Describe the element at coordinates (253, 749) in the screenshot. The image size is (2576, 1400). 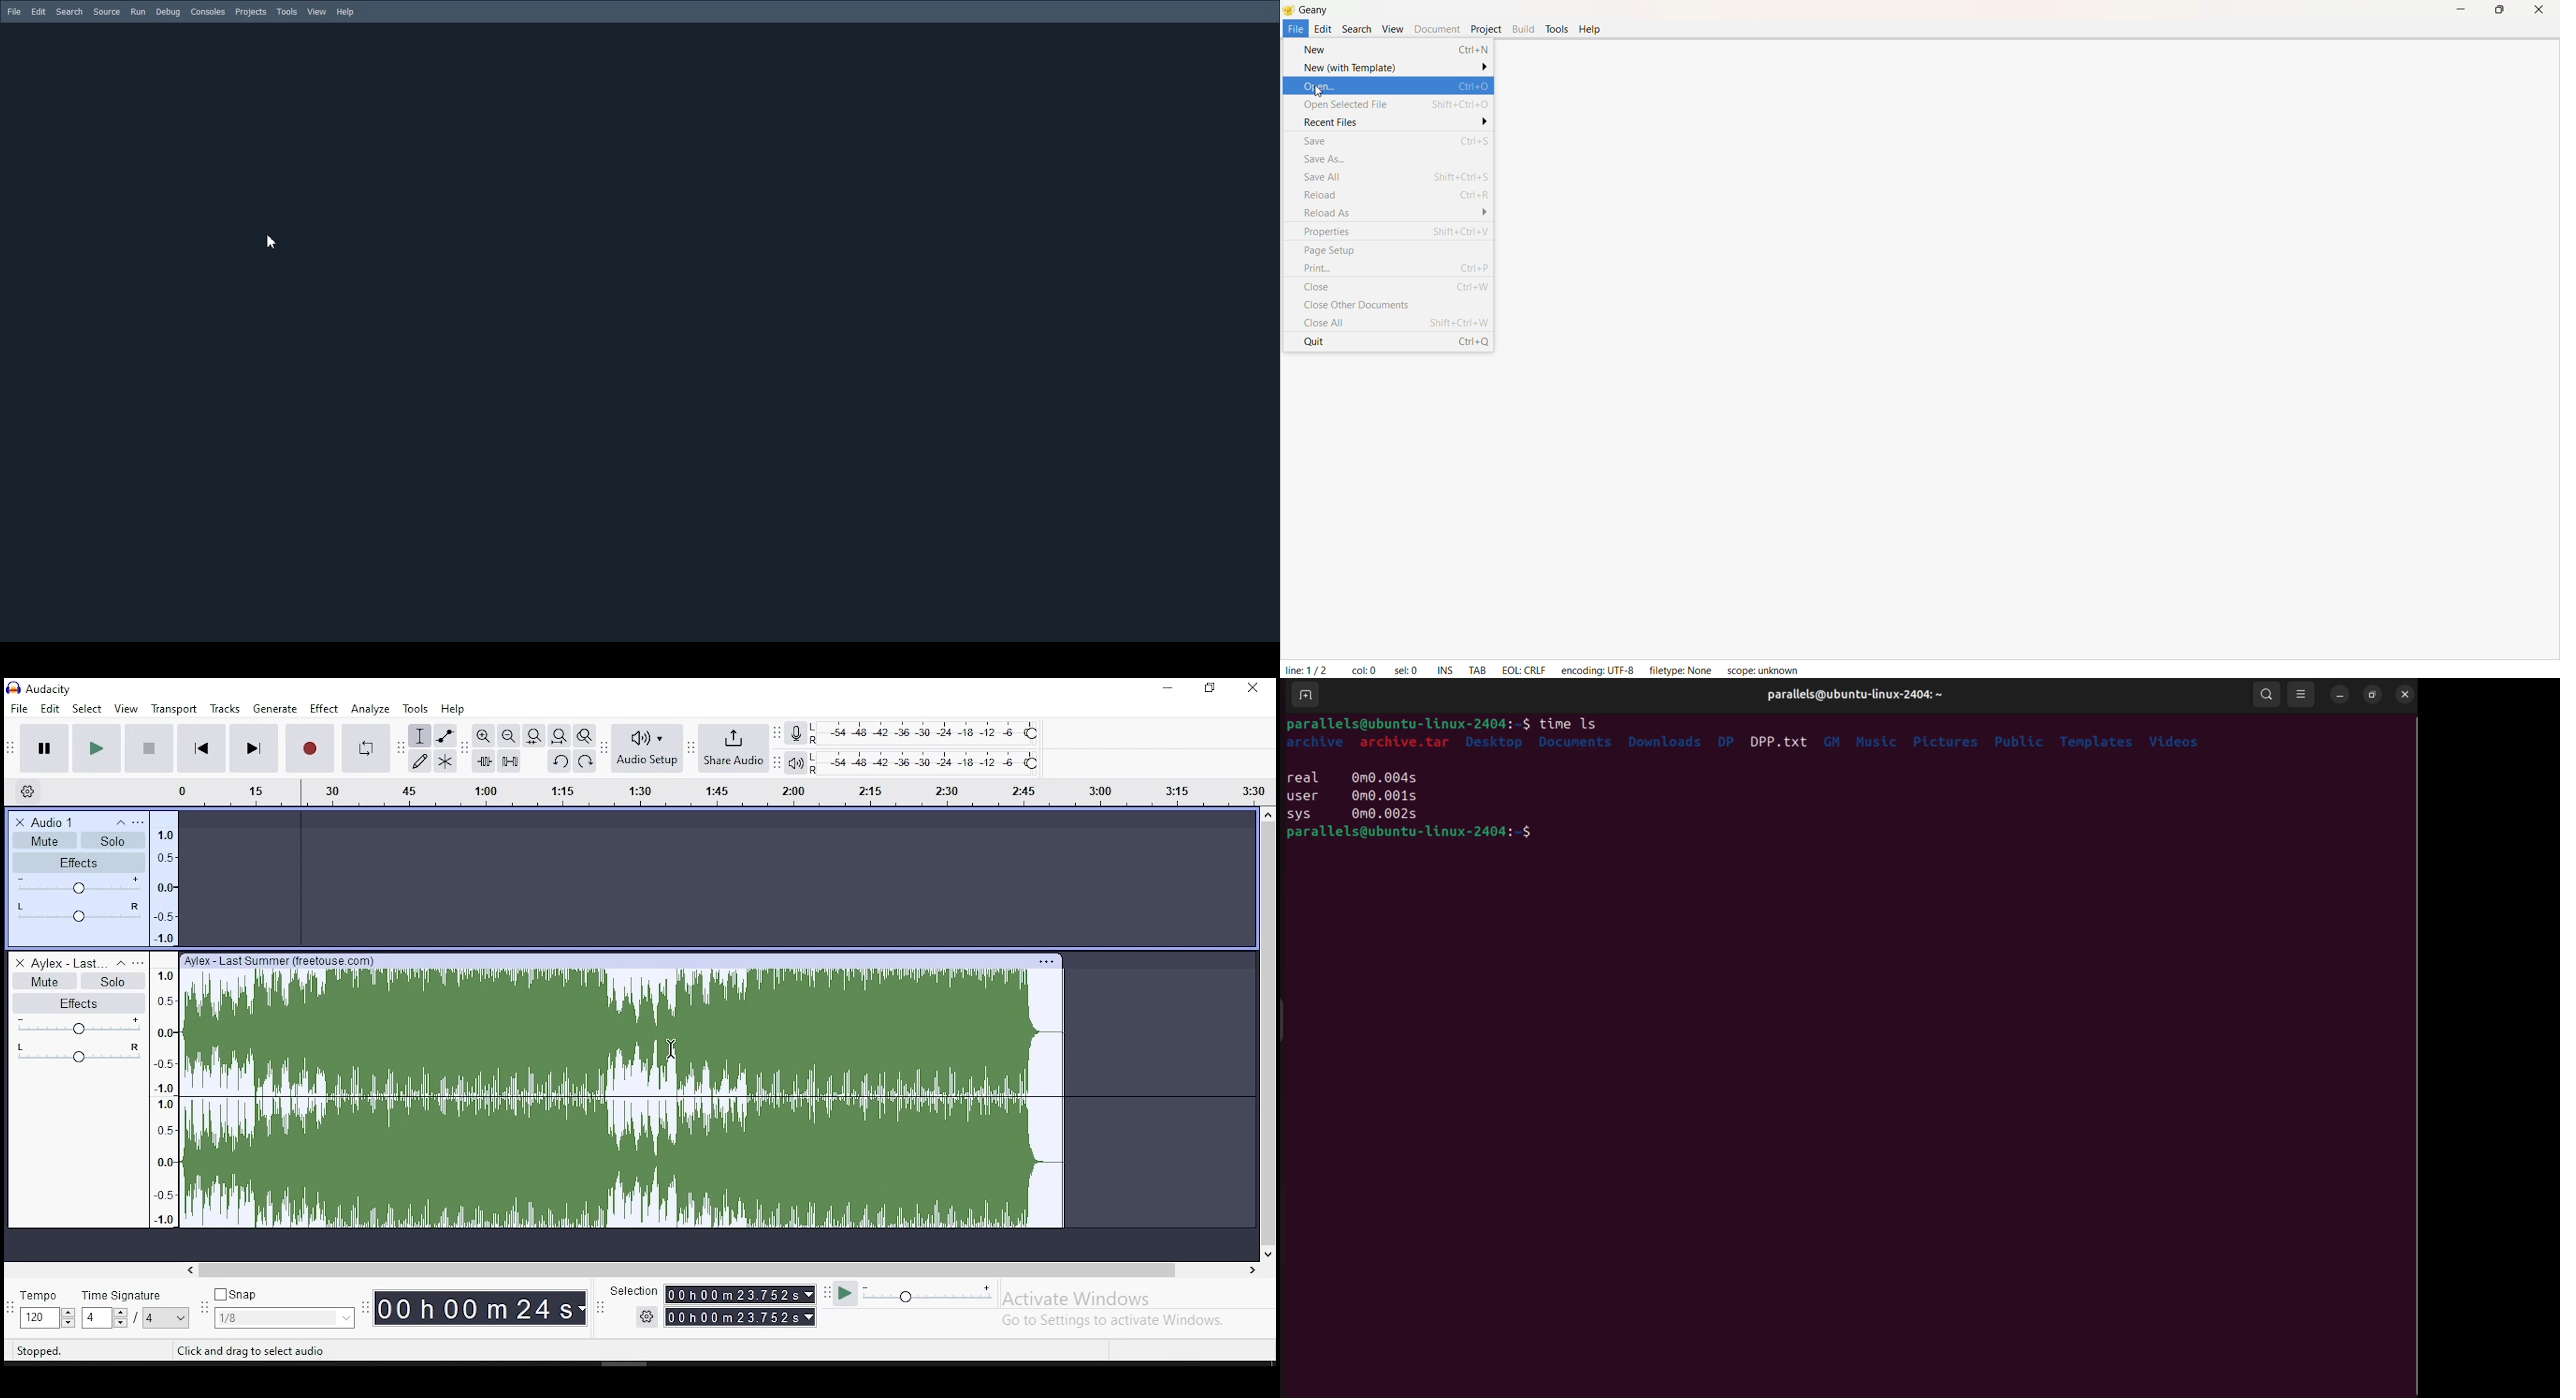
I see `skip to end` at that location.